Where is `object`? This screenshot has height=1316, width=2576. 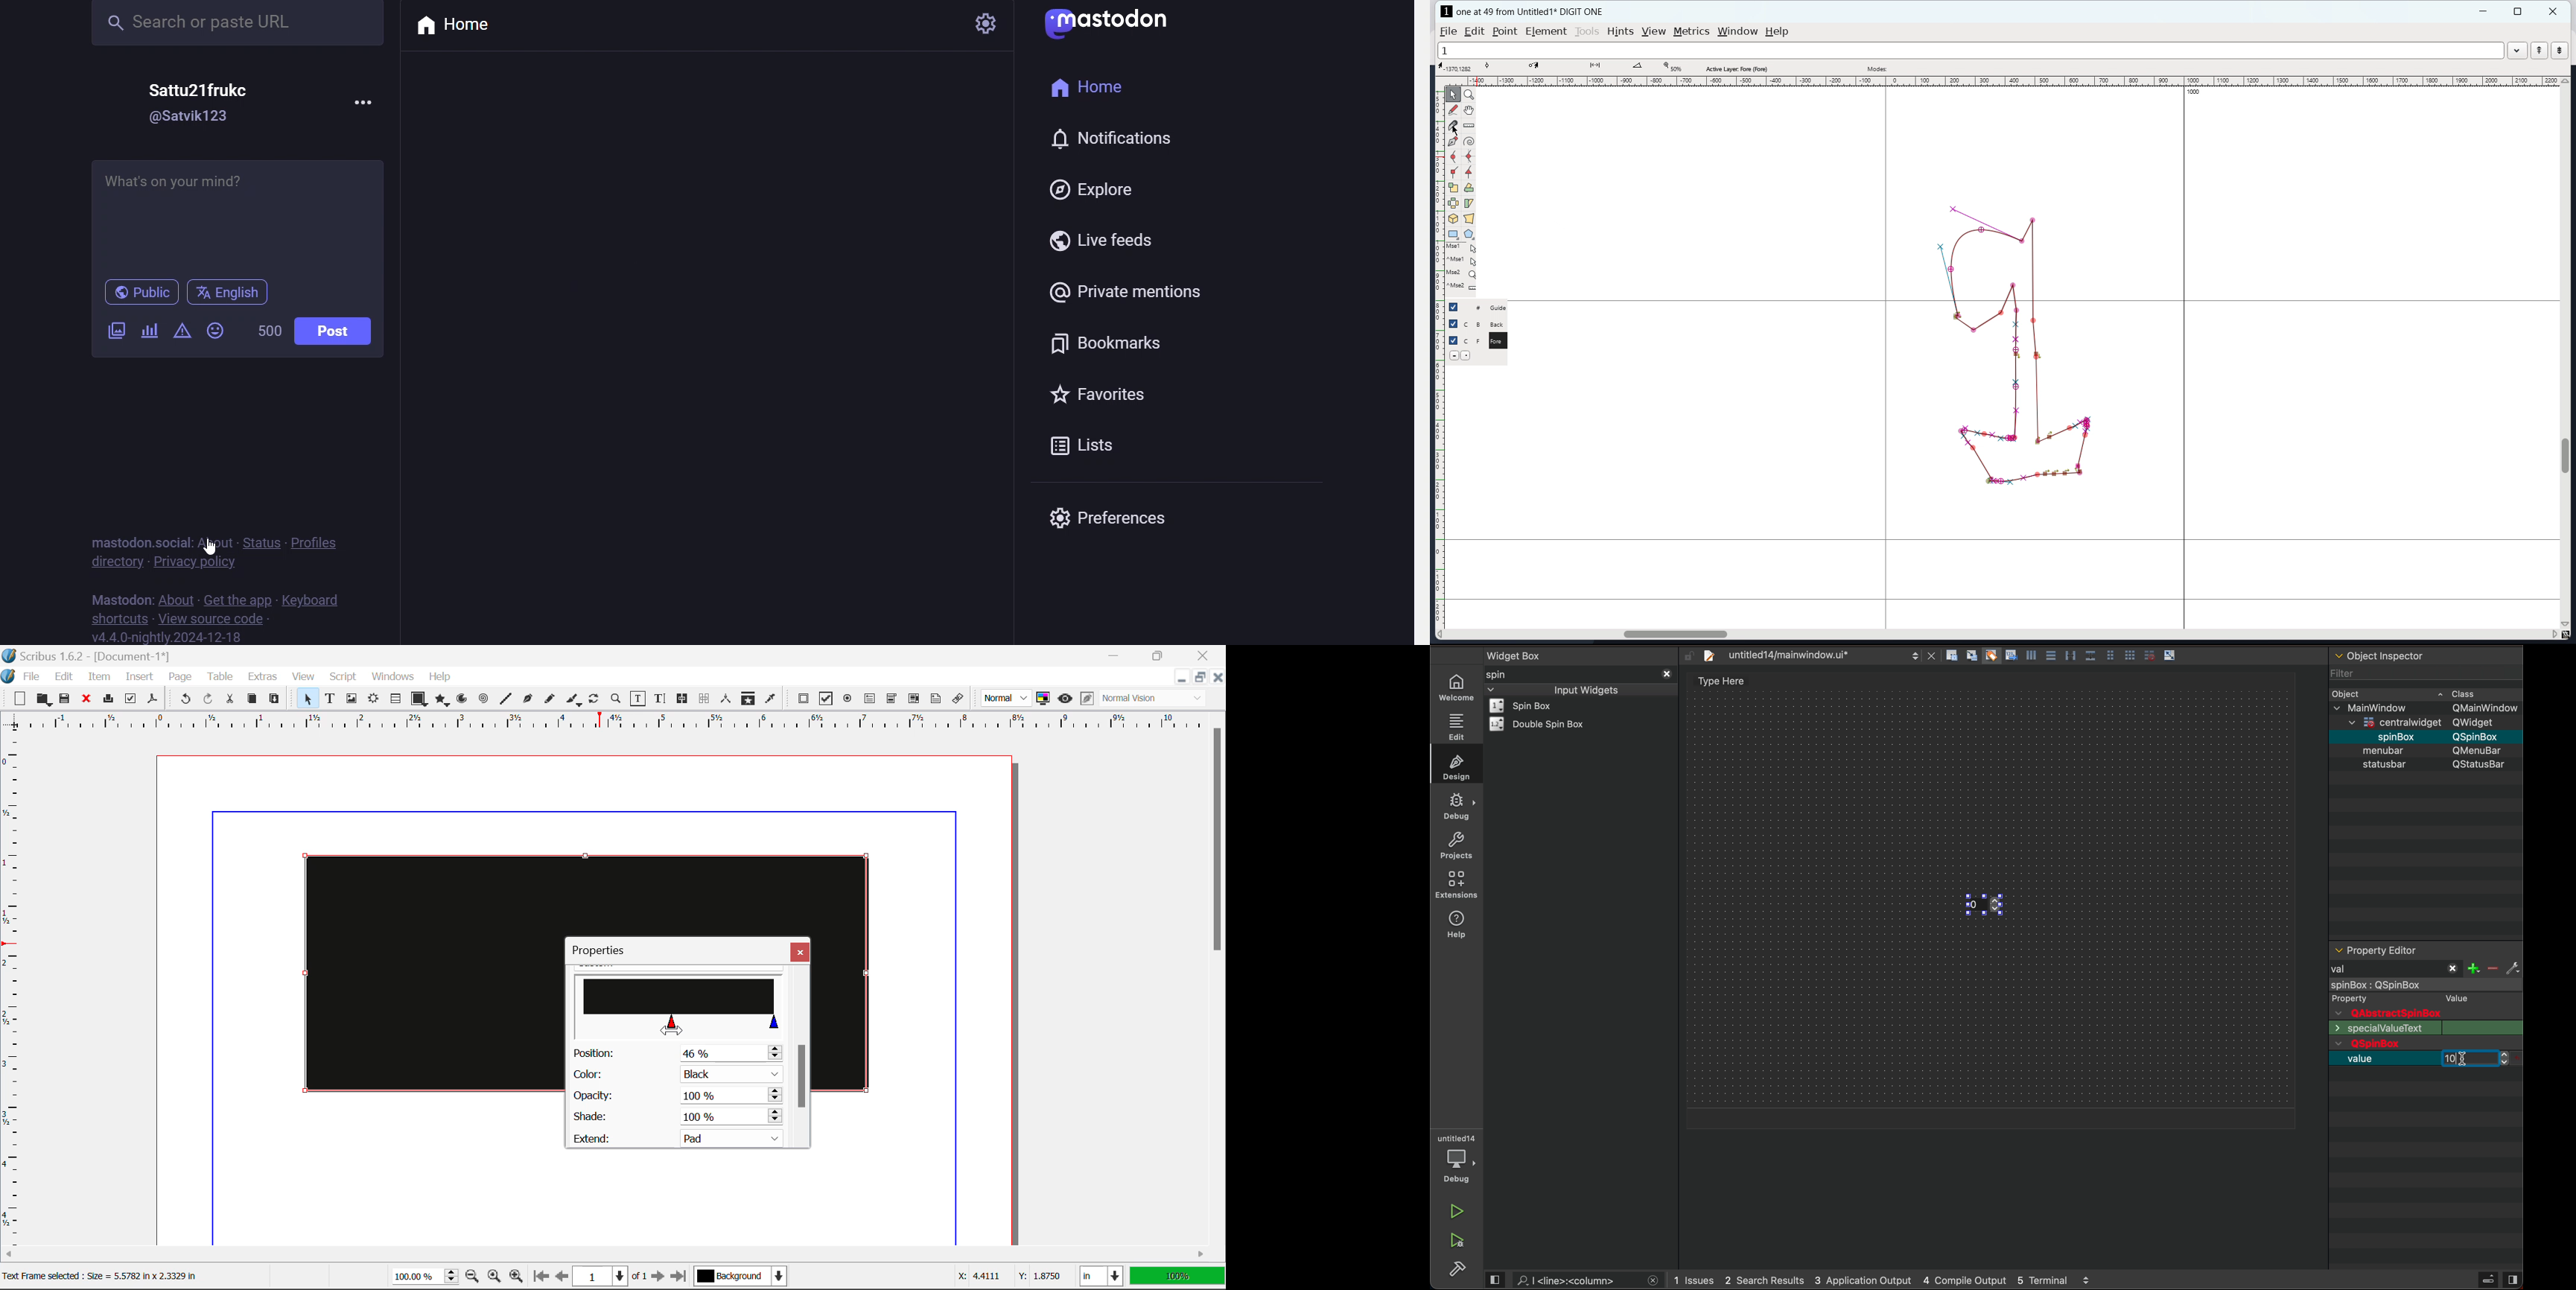
object is located at coordinates (2386, 750).